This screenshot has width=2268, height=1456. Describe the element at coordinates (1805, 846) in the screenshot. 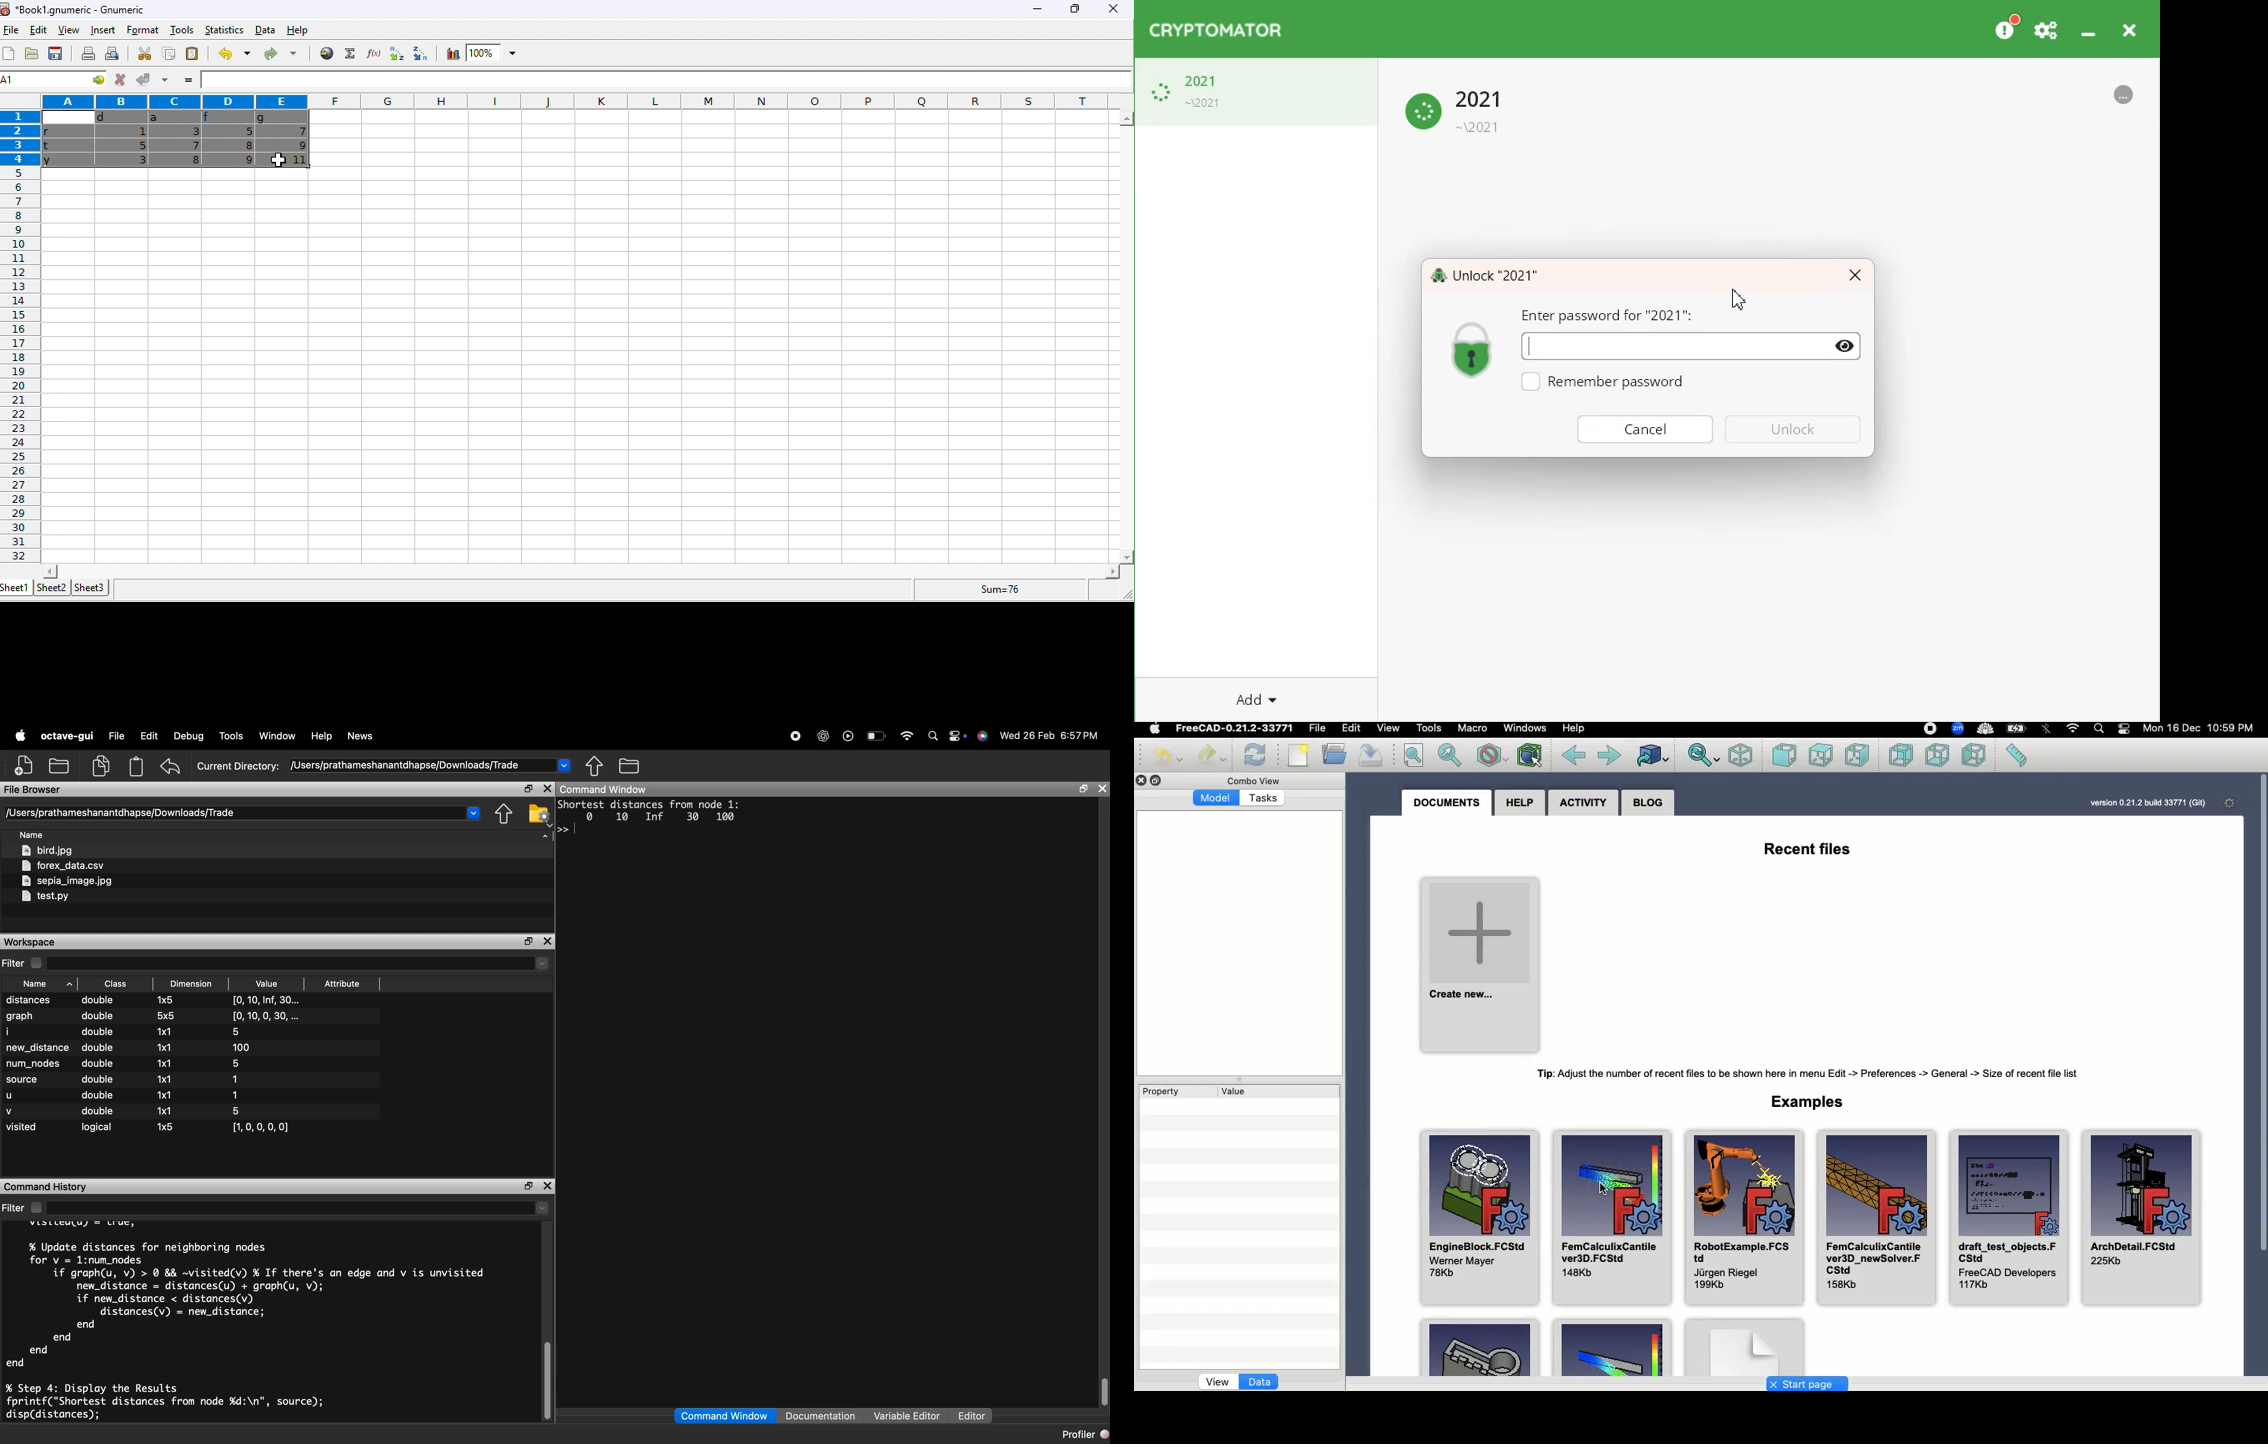

I see `Recent files` at that location.